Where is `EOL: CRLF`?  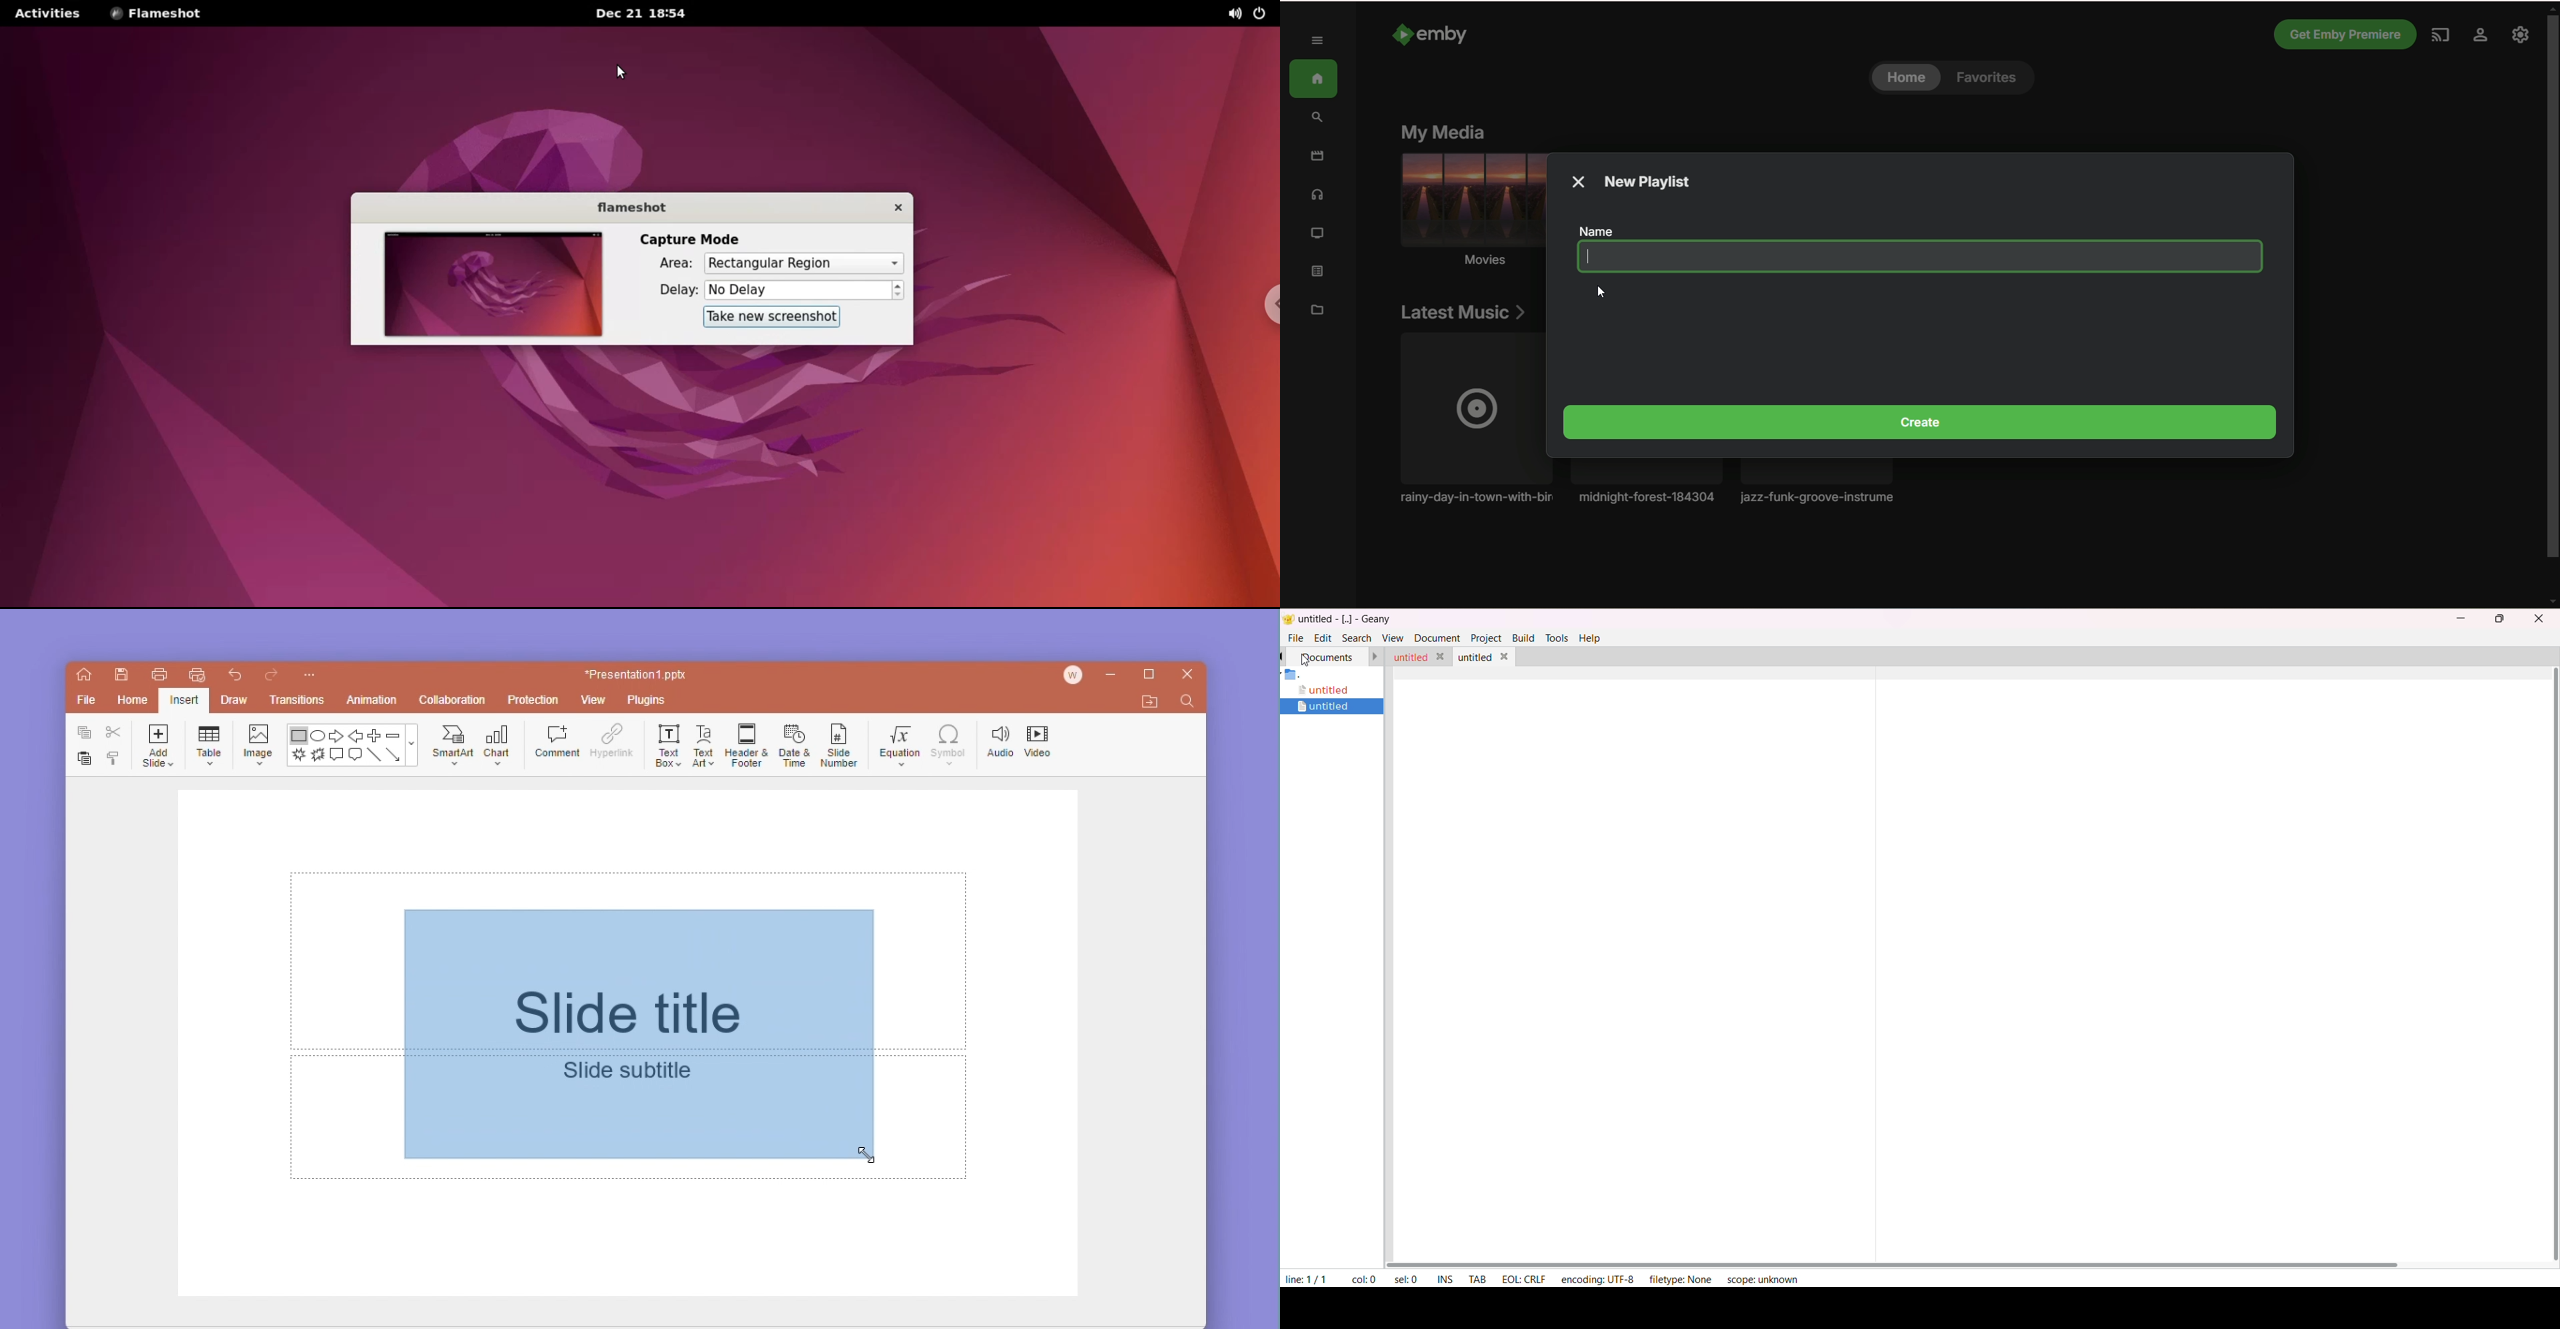
EOL: CRLF is located at coordinates (1529, 1279).